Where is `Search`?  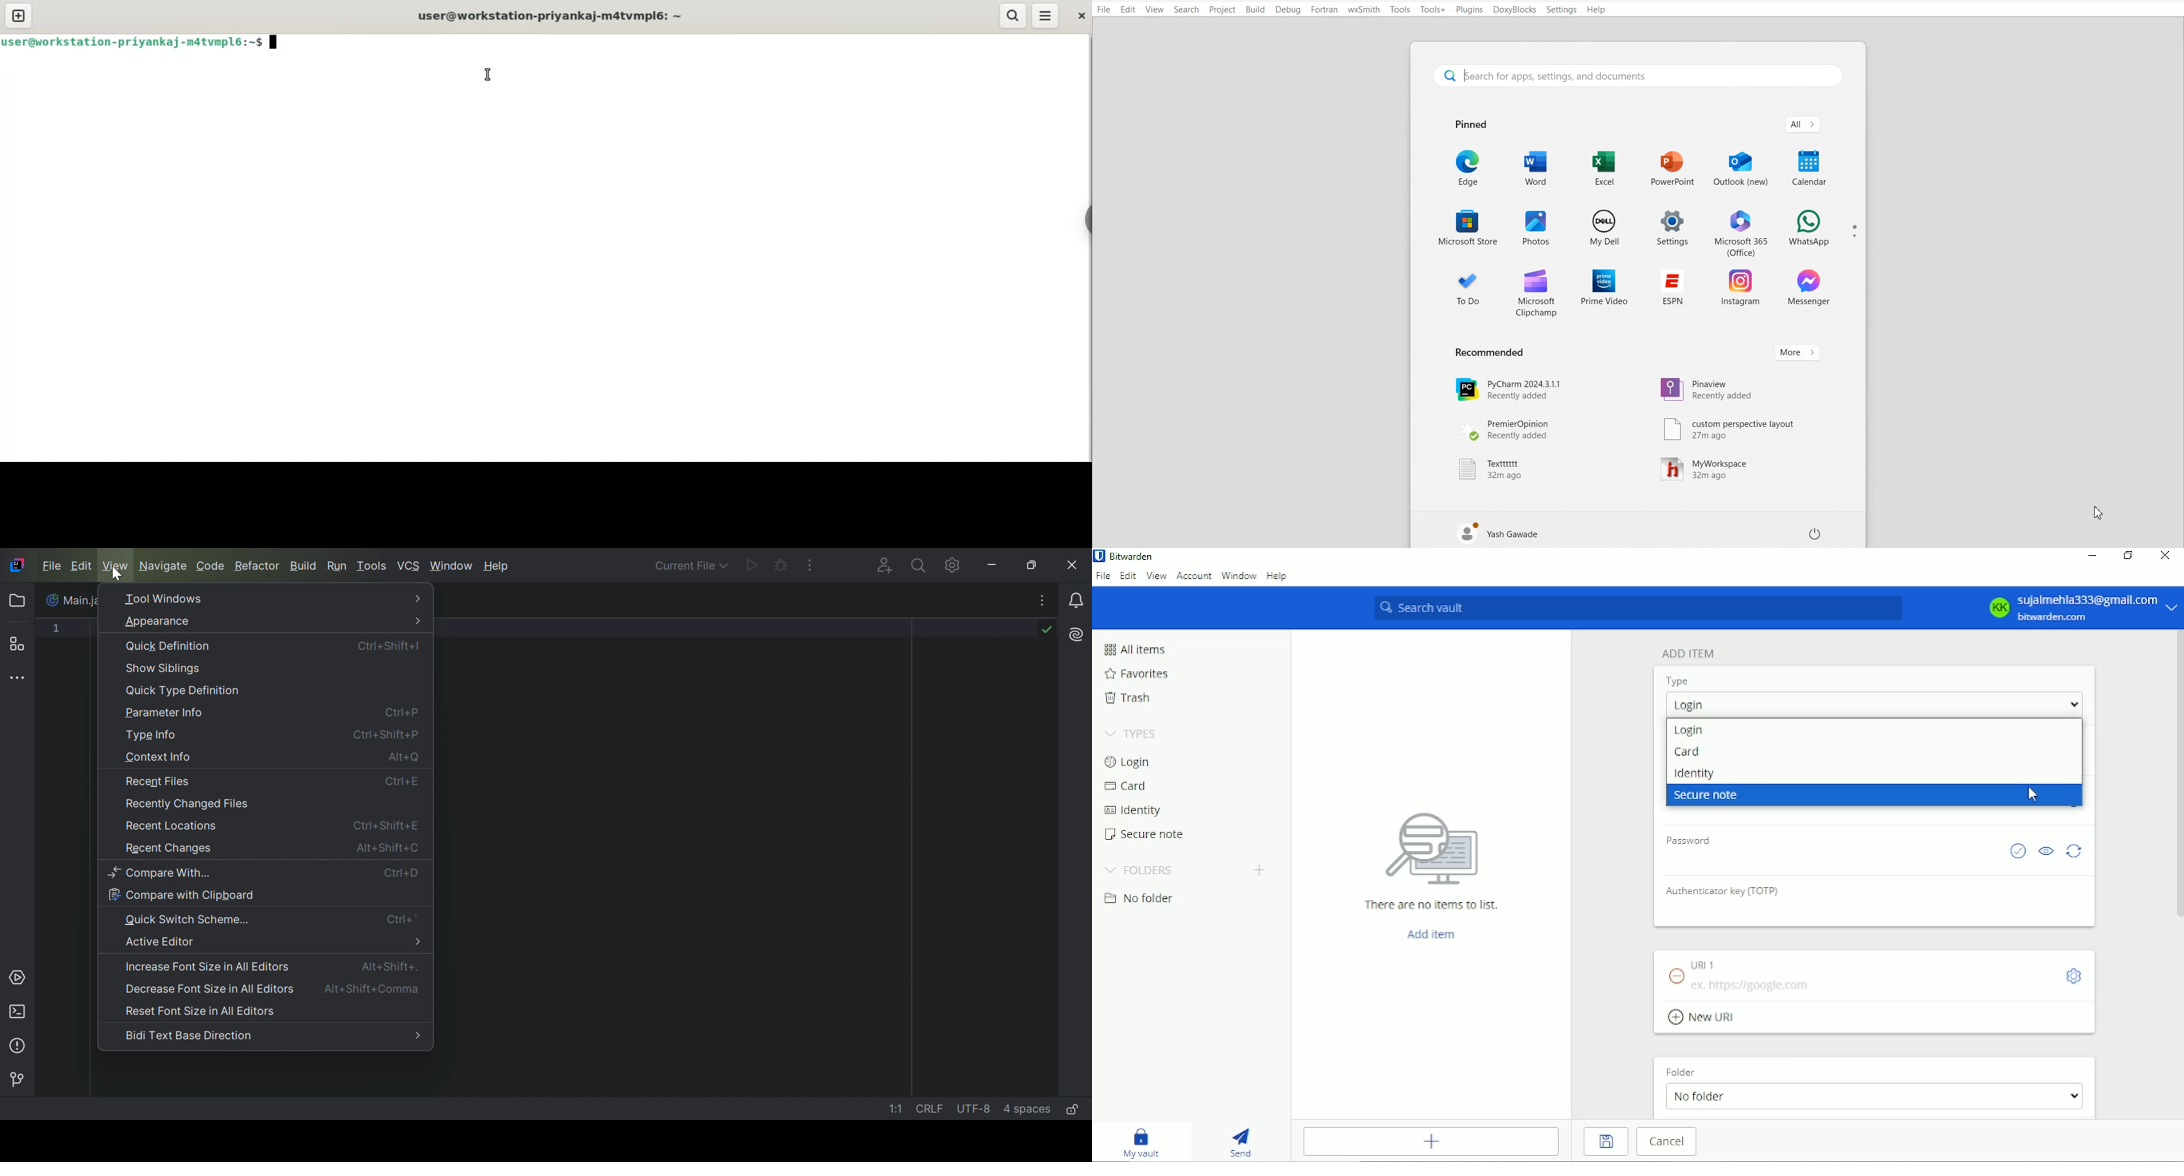
Search is located at coordinates (1186, 10).